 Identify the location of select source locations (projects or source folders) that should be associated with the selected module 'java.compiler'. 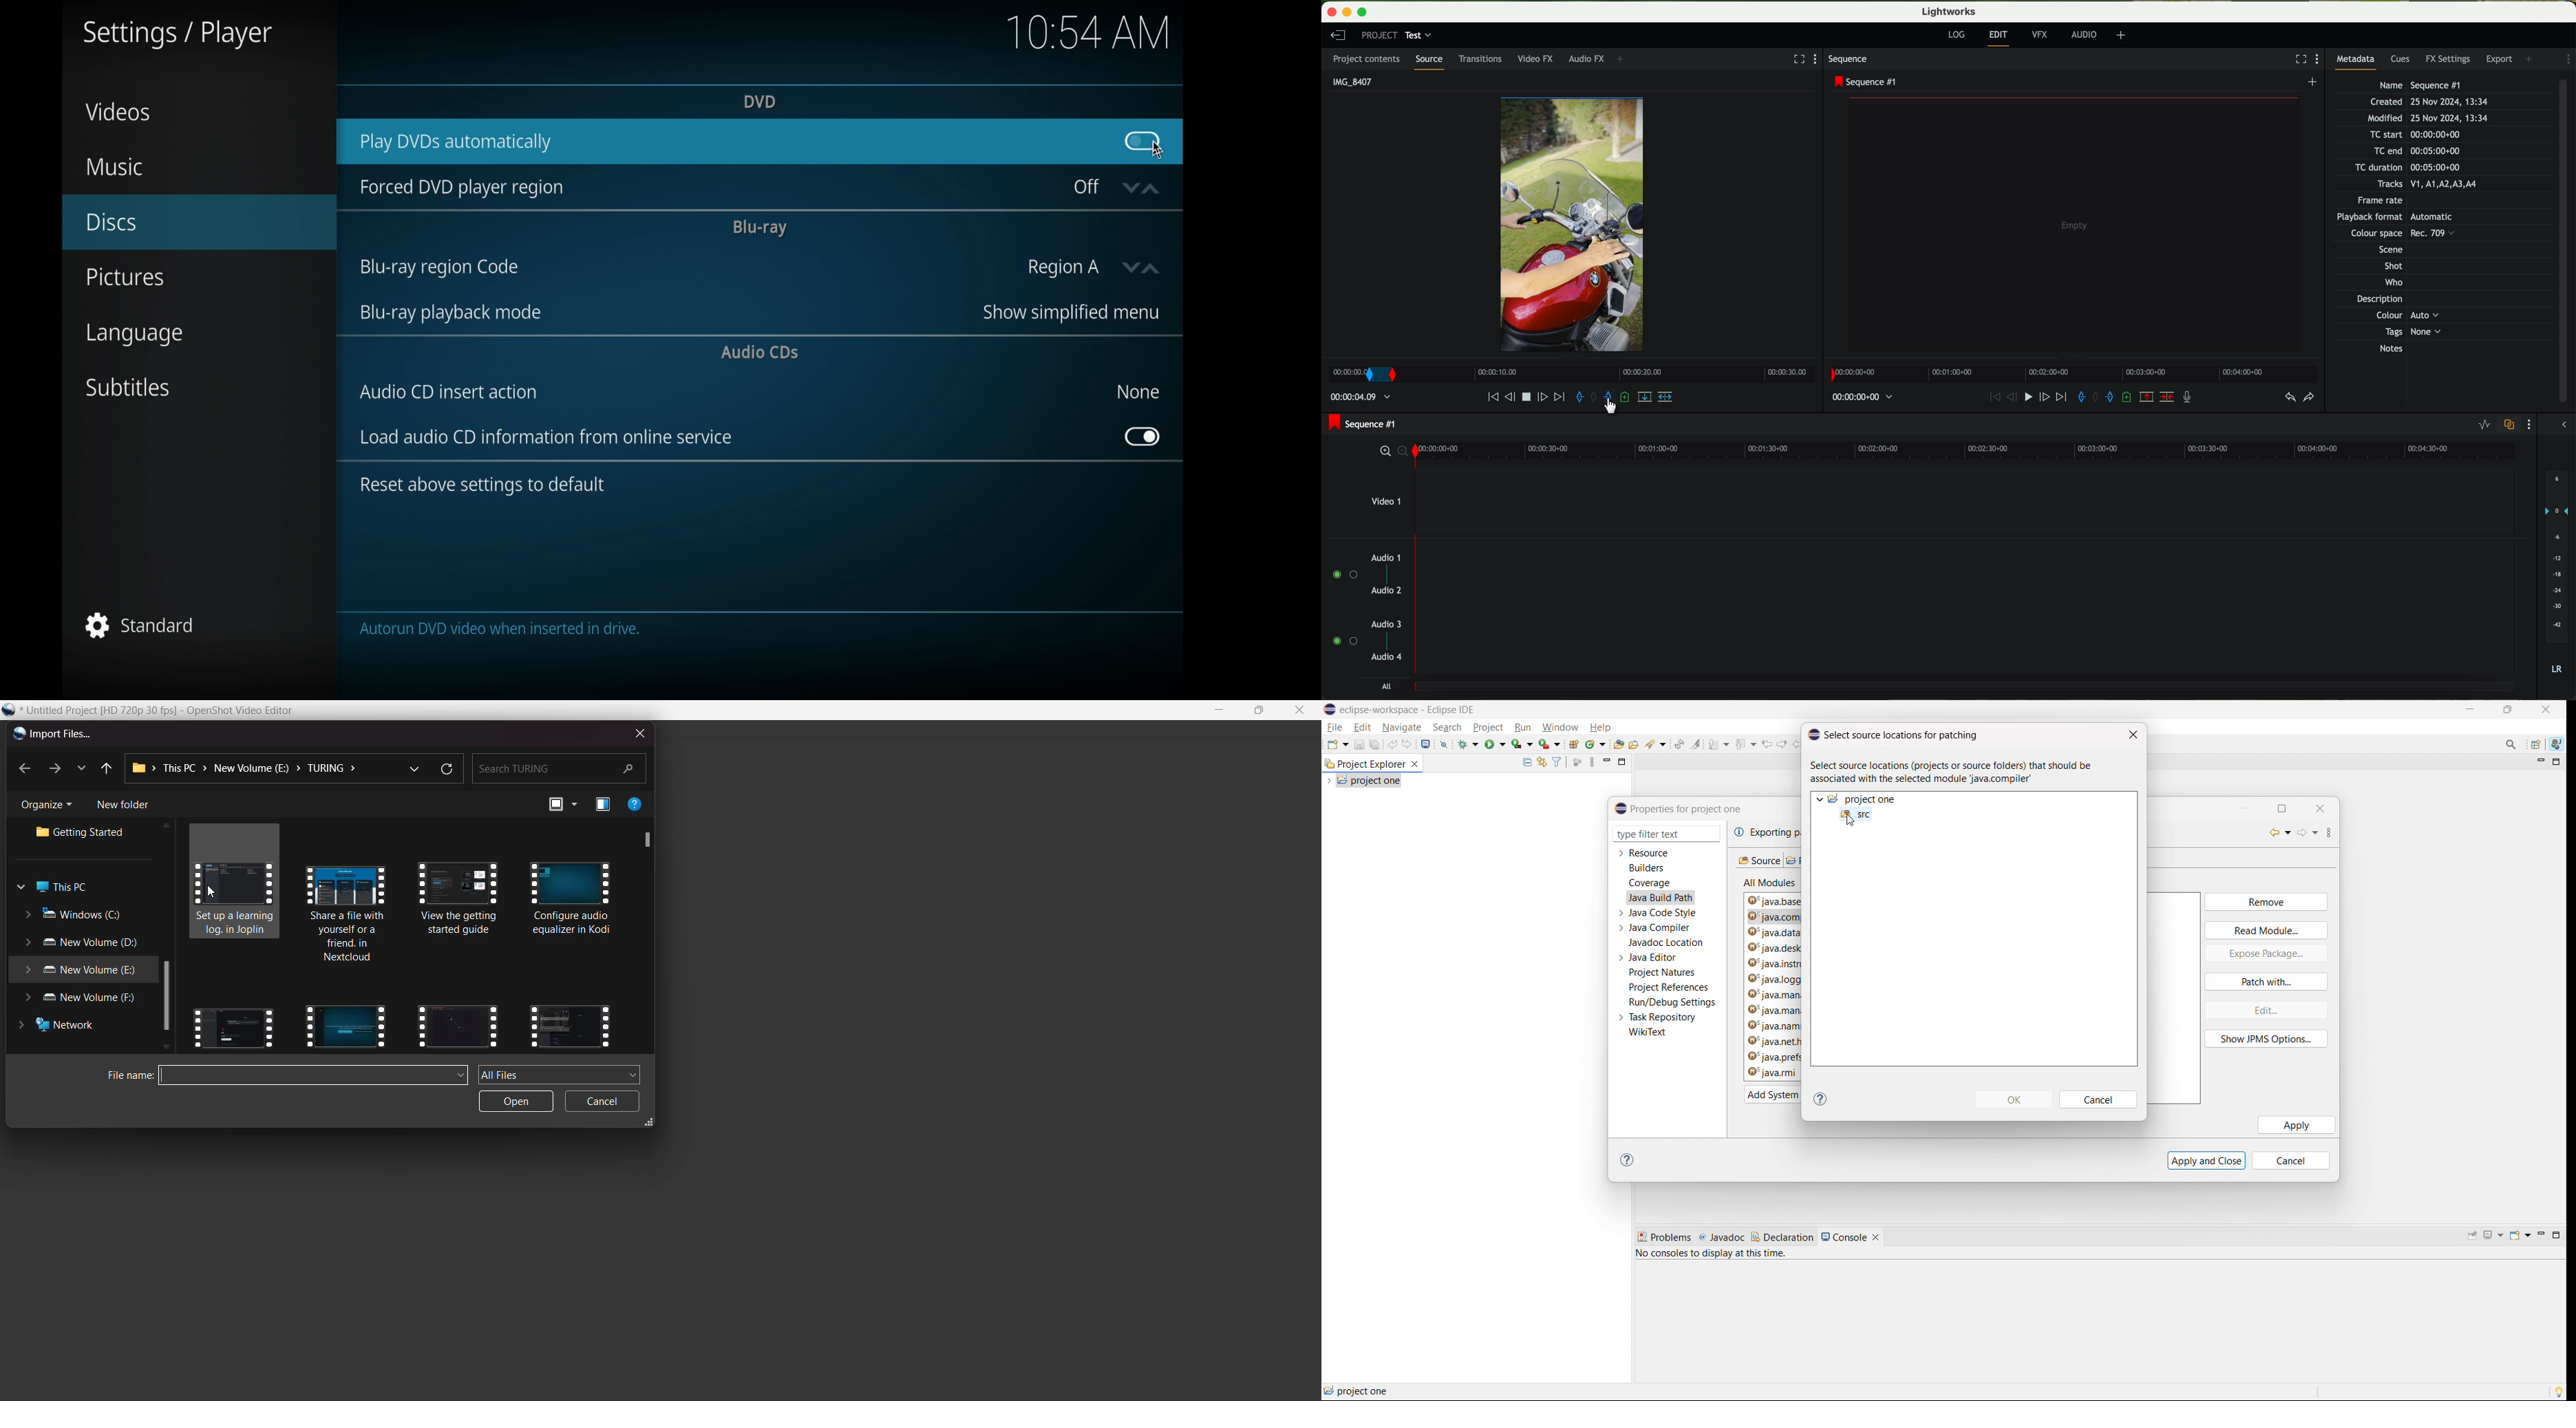
(1956, 773).